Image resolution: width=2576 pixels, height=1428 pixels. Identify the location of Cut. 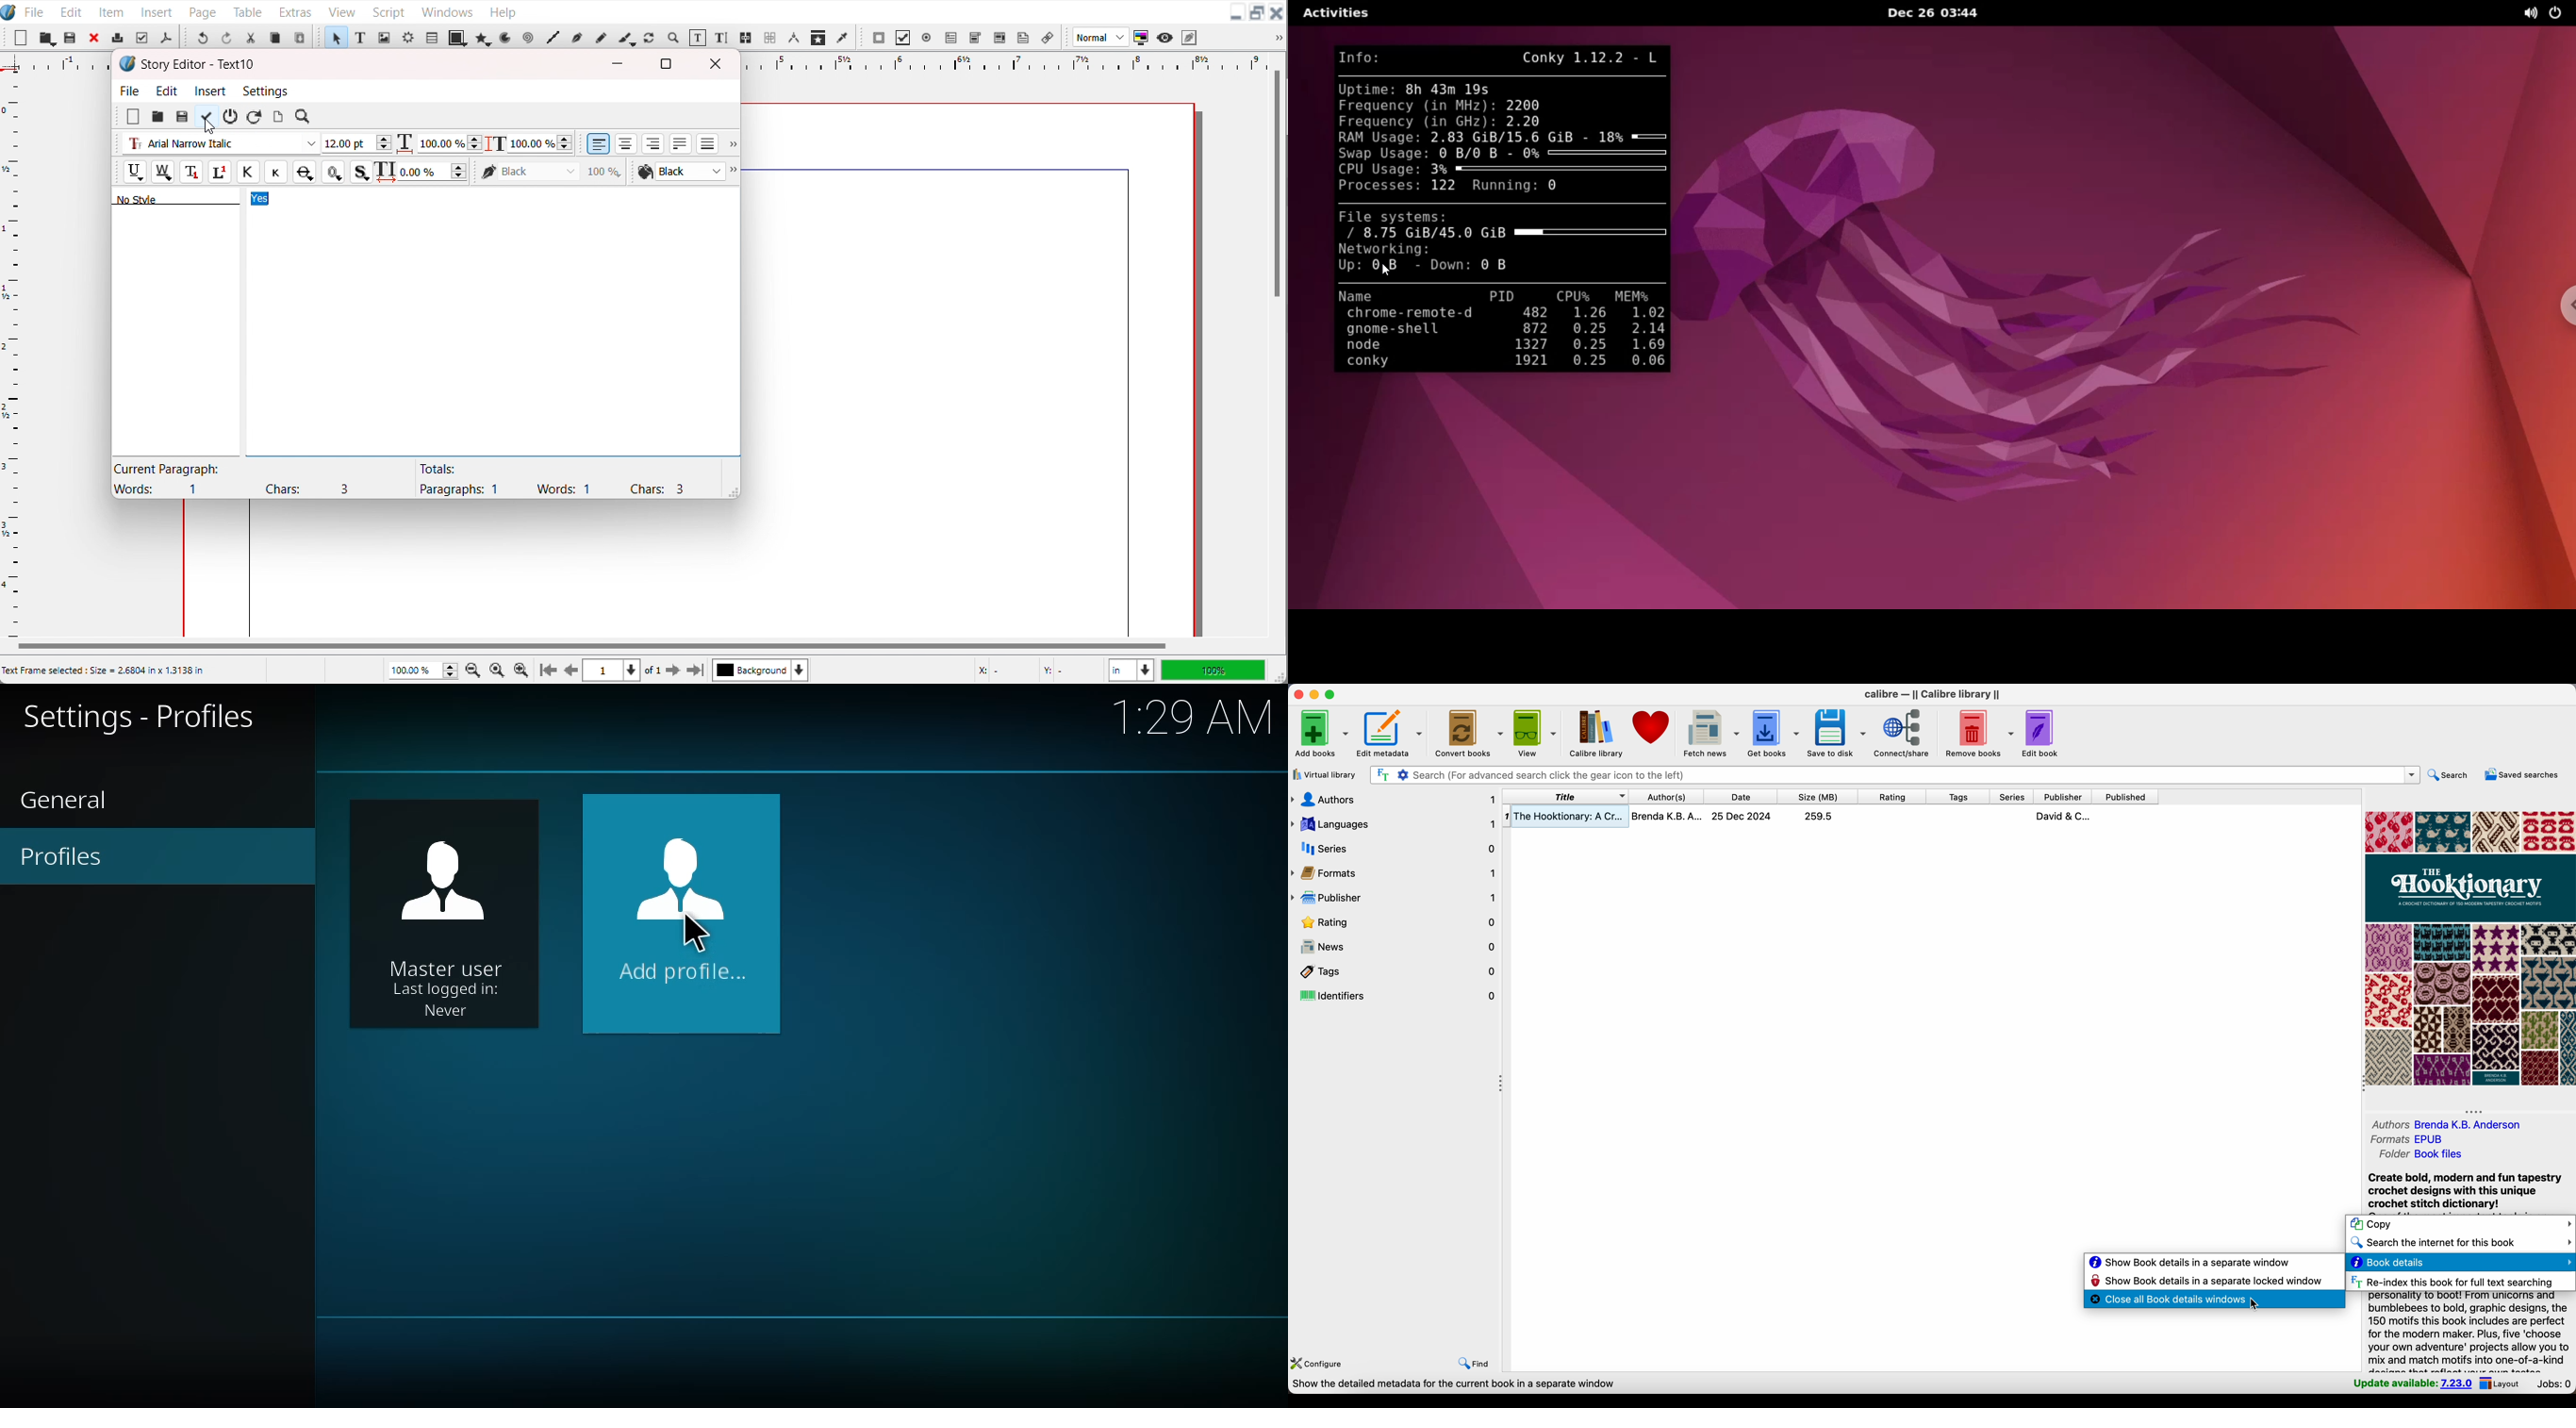
(251, 38).